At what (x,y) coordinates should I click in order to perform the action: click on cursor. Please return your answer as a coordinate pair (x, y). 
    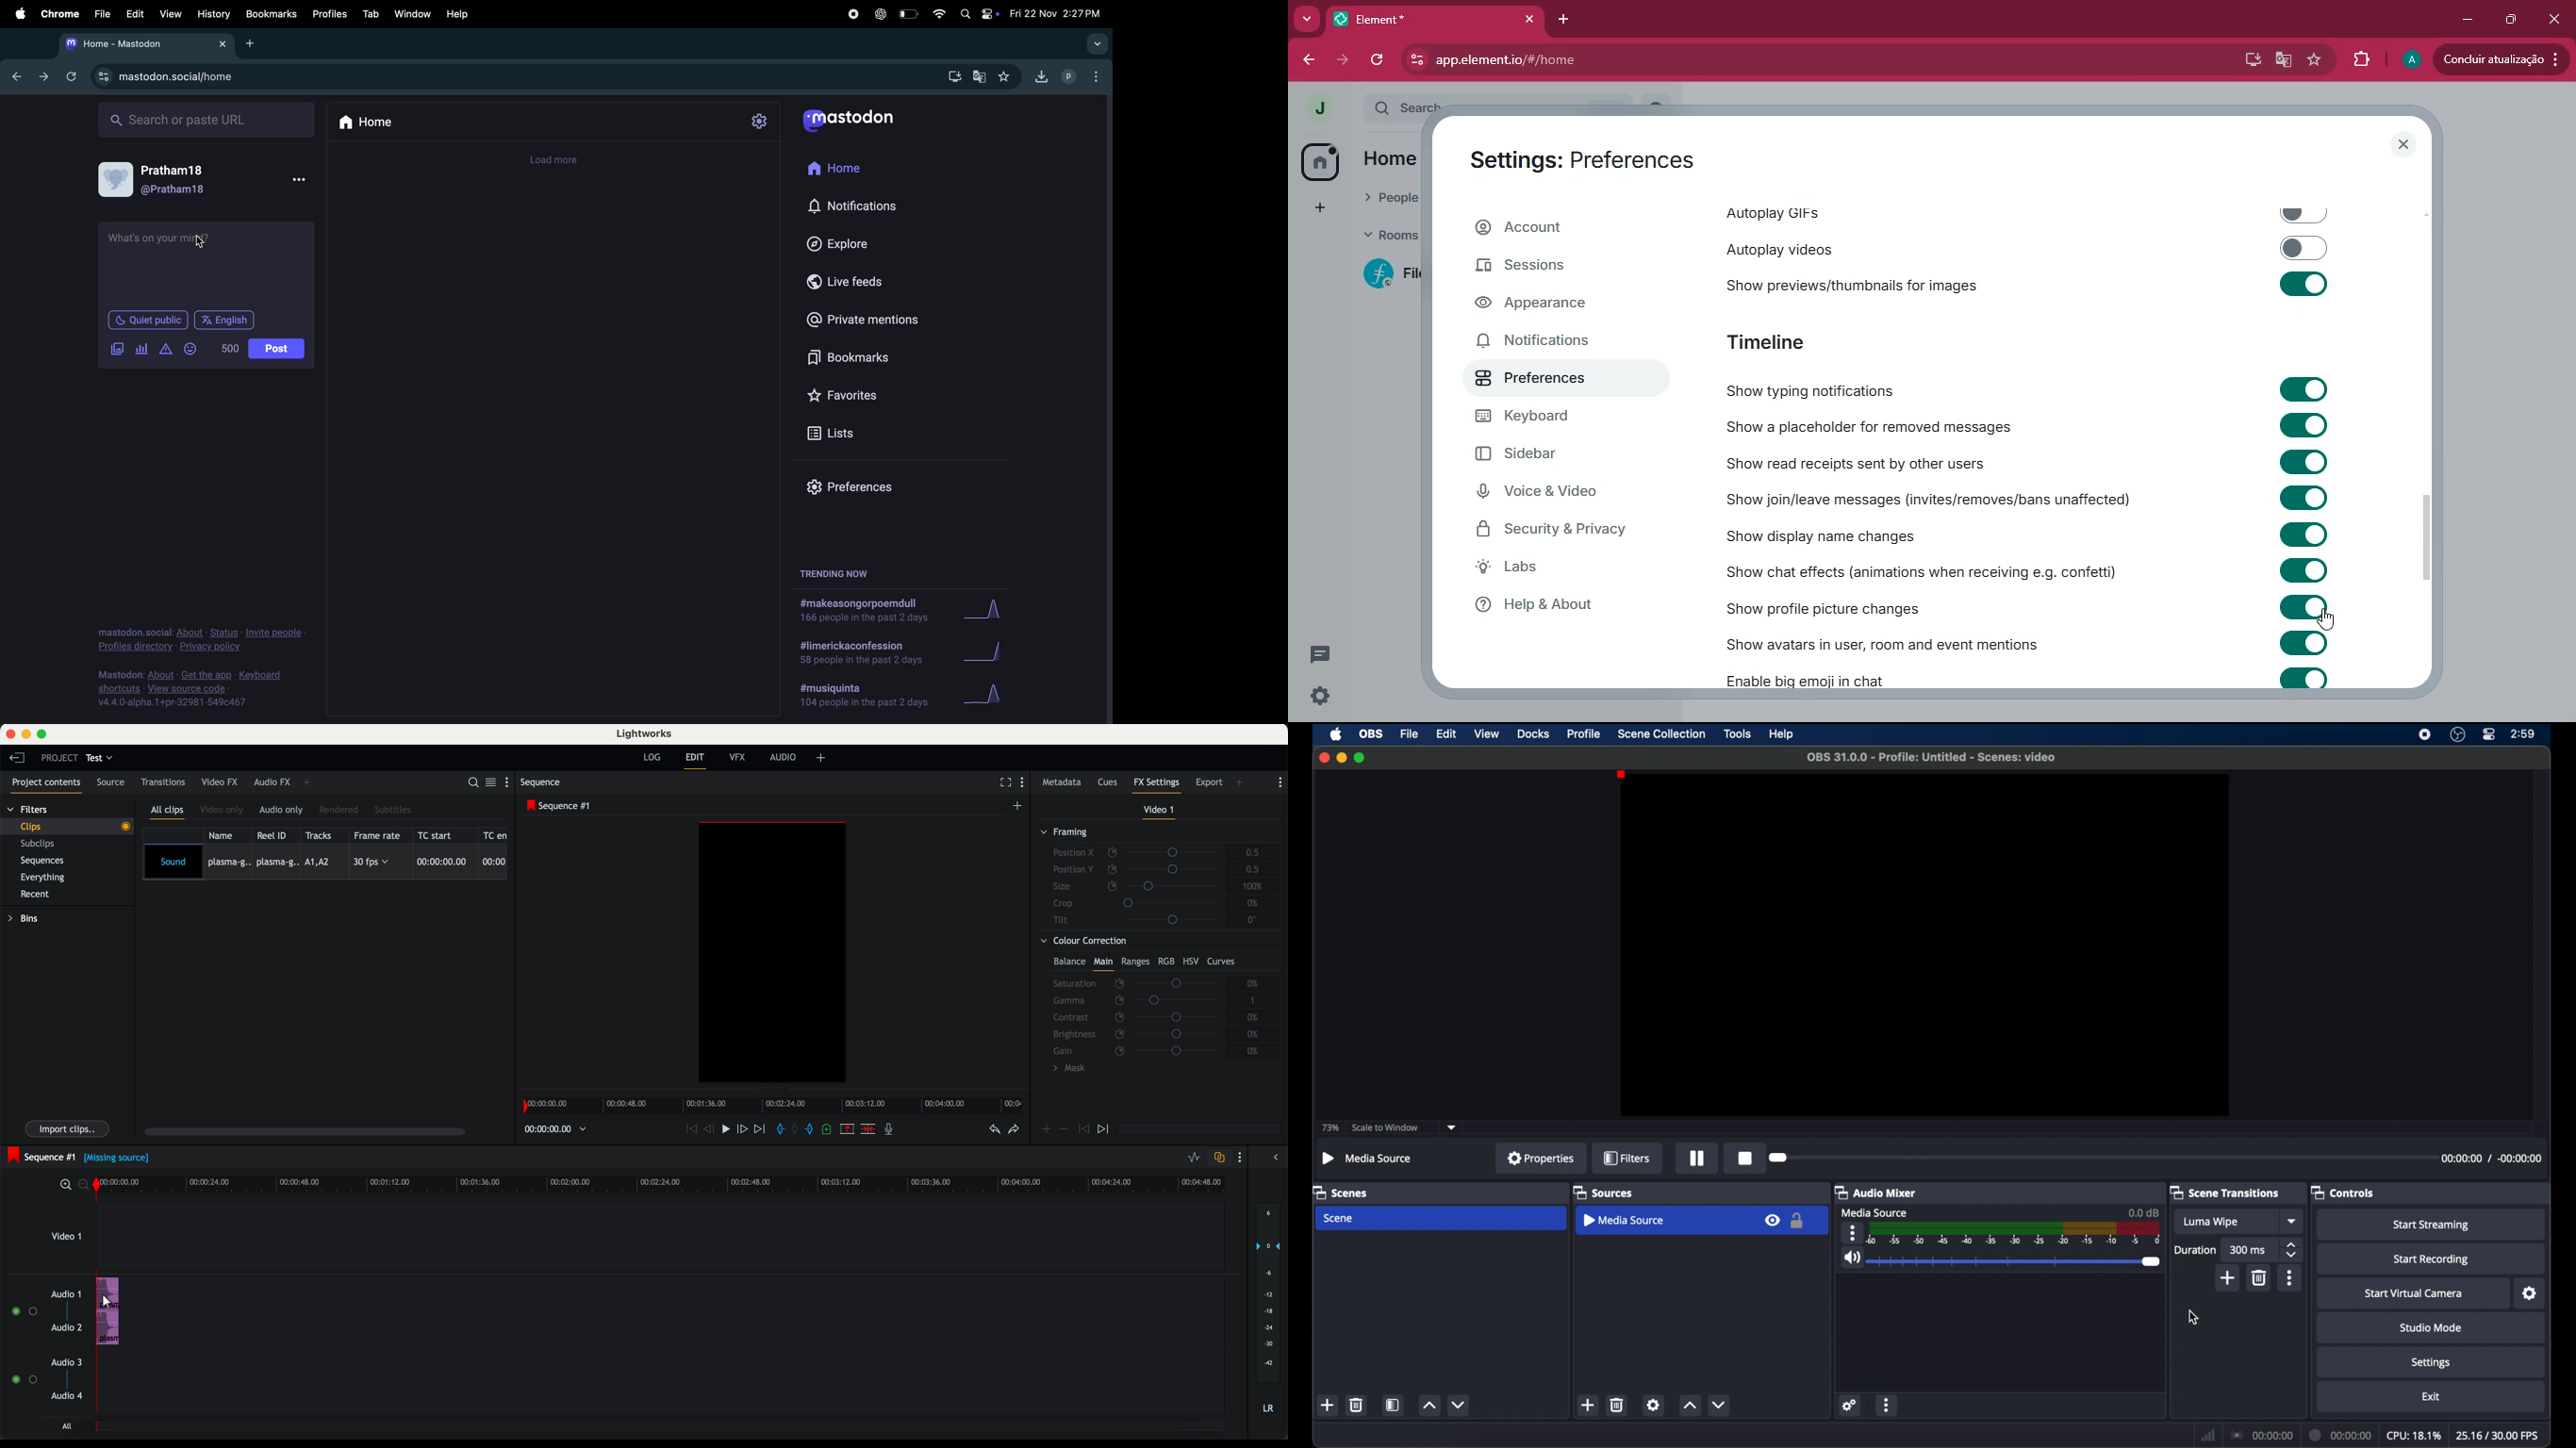
    Looking at the image, I should click on (202, 243).